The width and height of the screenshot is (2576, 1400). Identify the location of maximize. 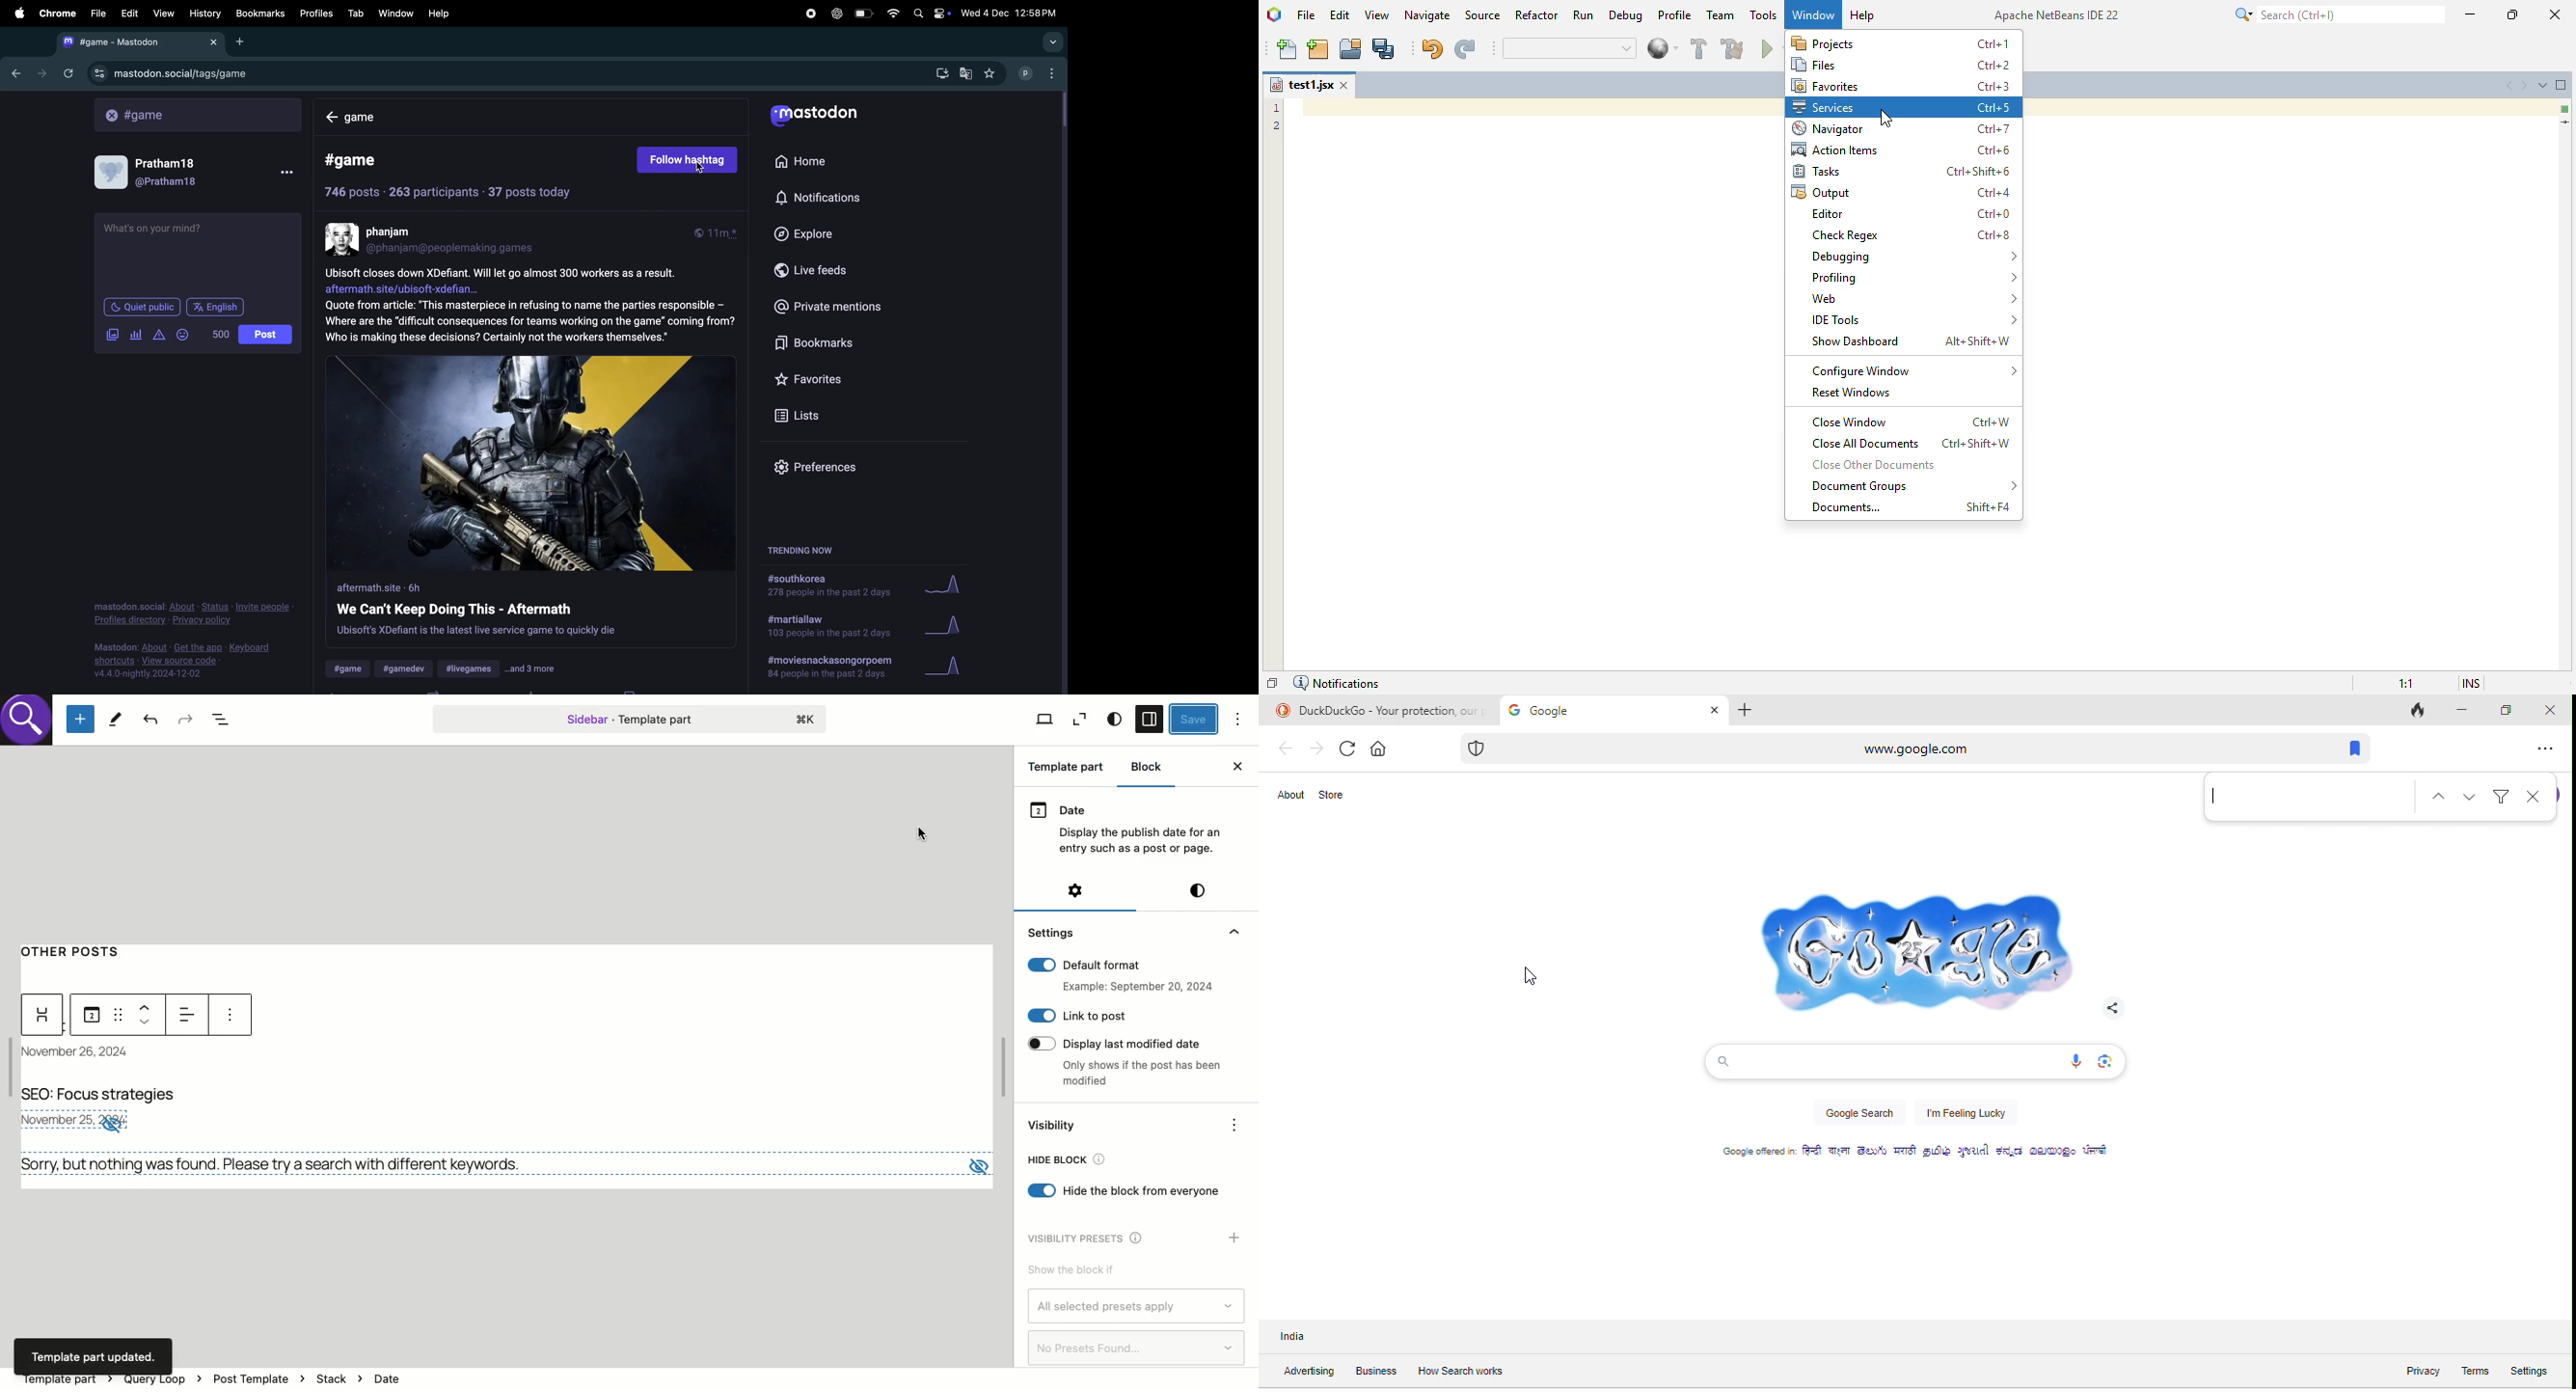
(2511, 14).